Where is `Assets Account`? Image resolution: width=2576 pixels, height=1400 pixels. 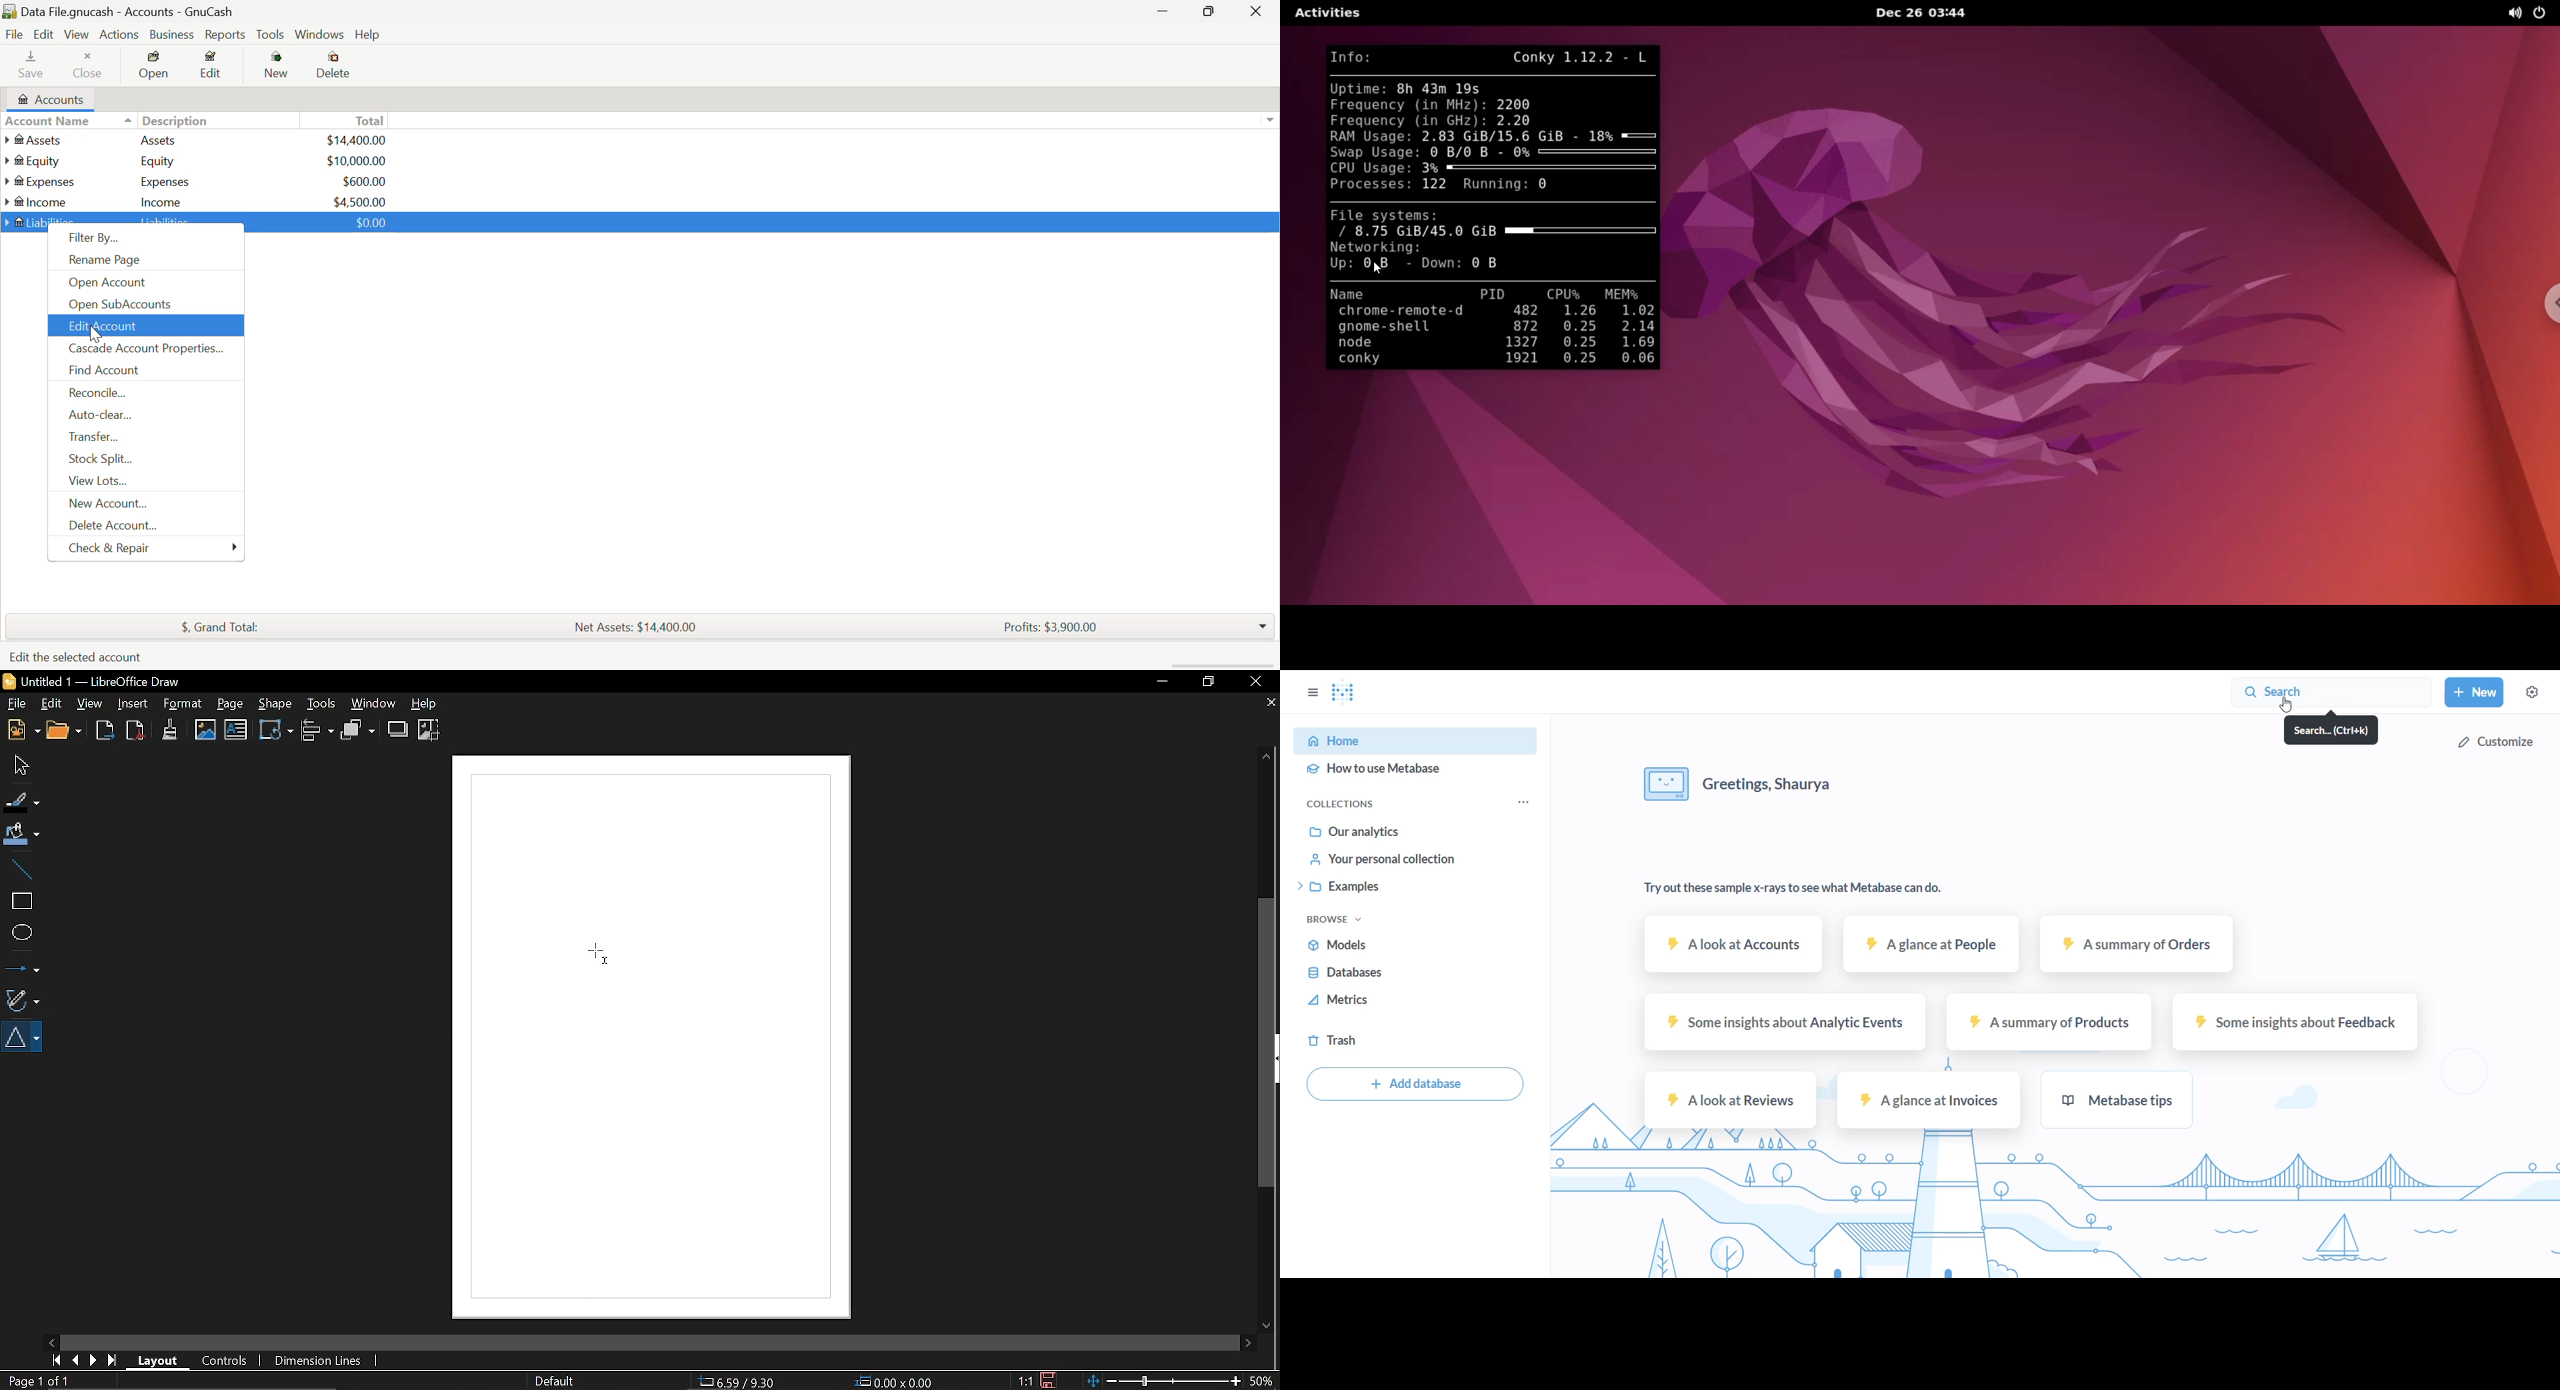 Assets Account is located at coordinates (35, 140).